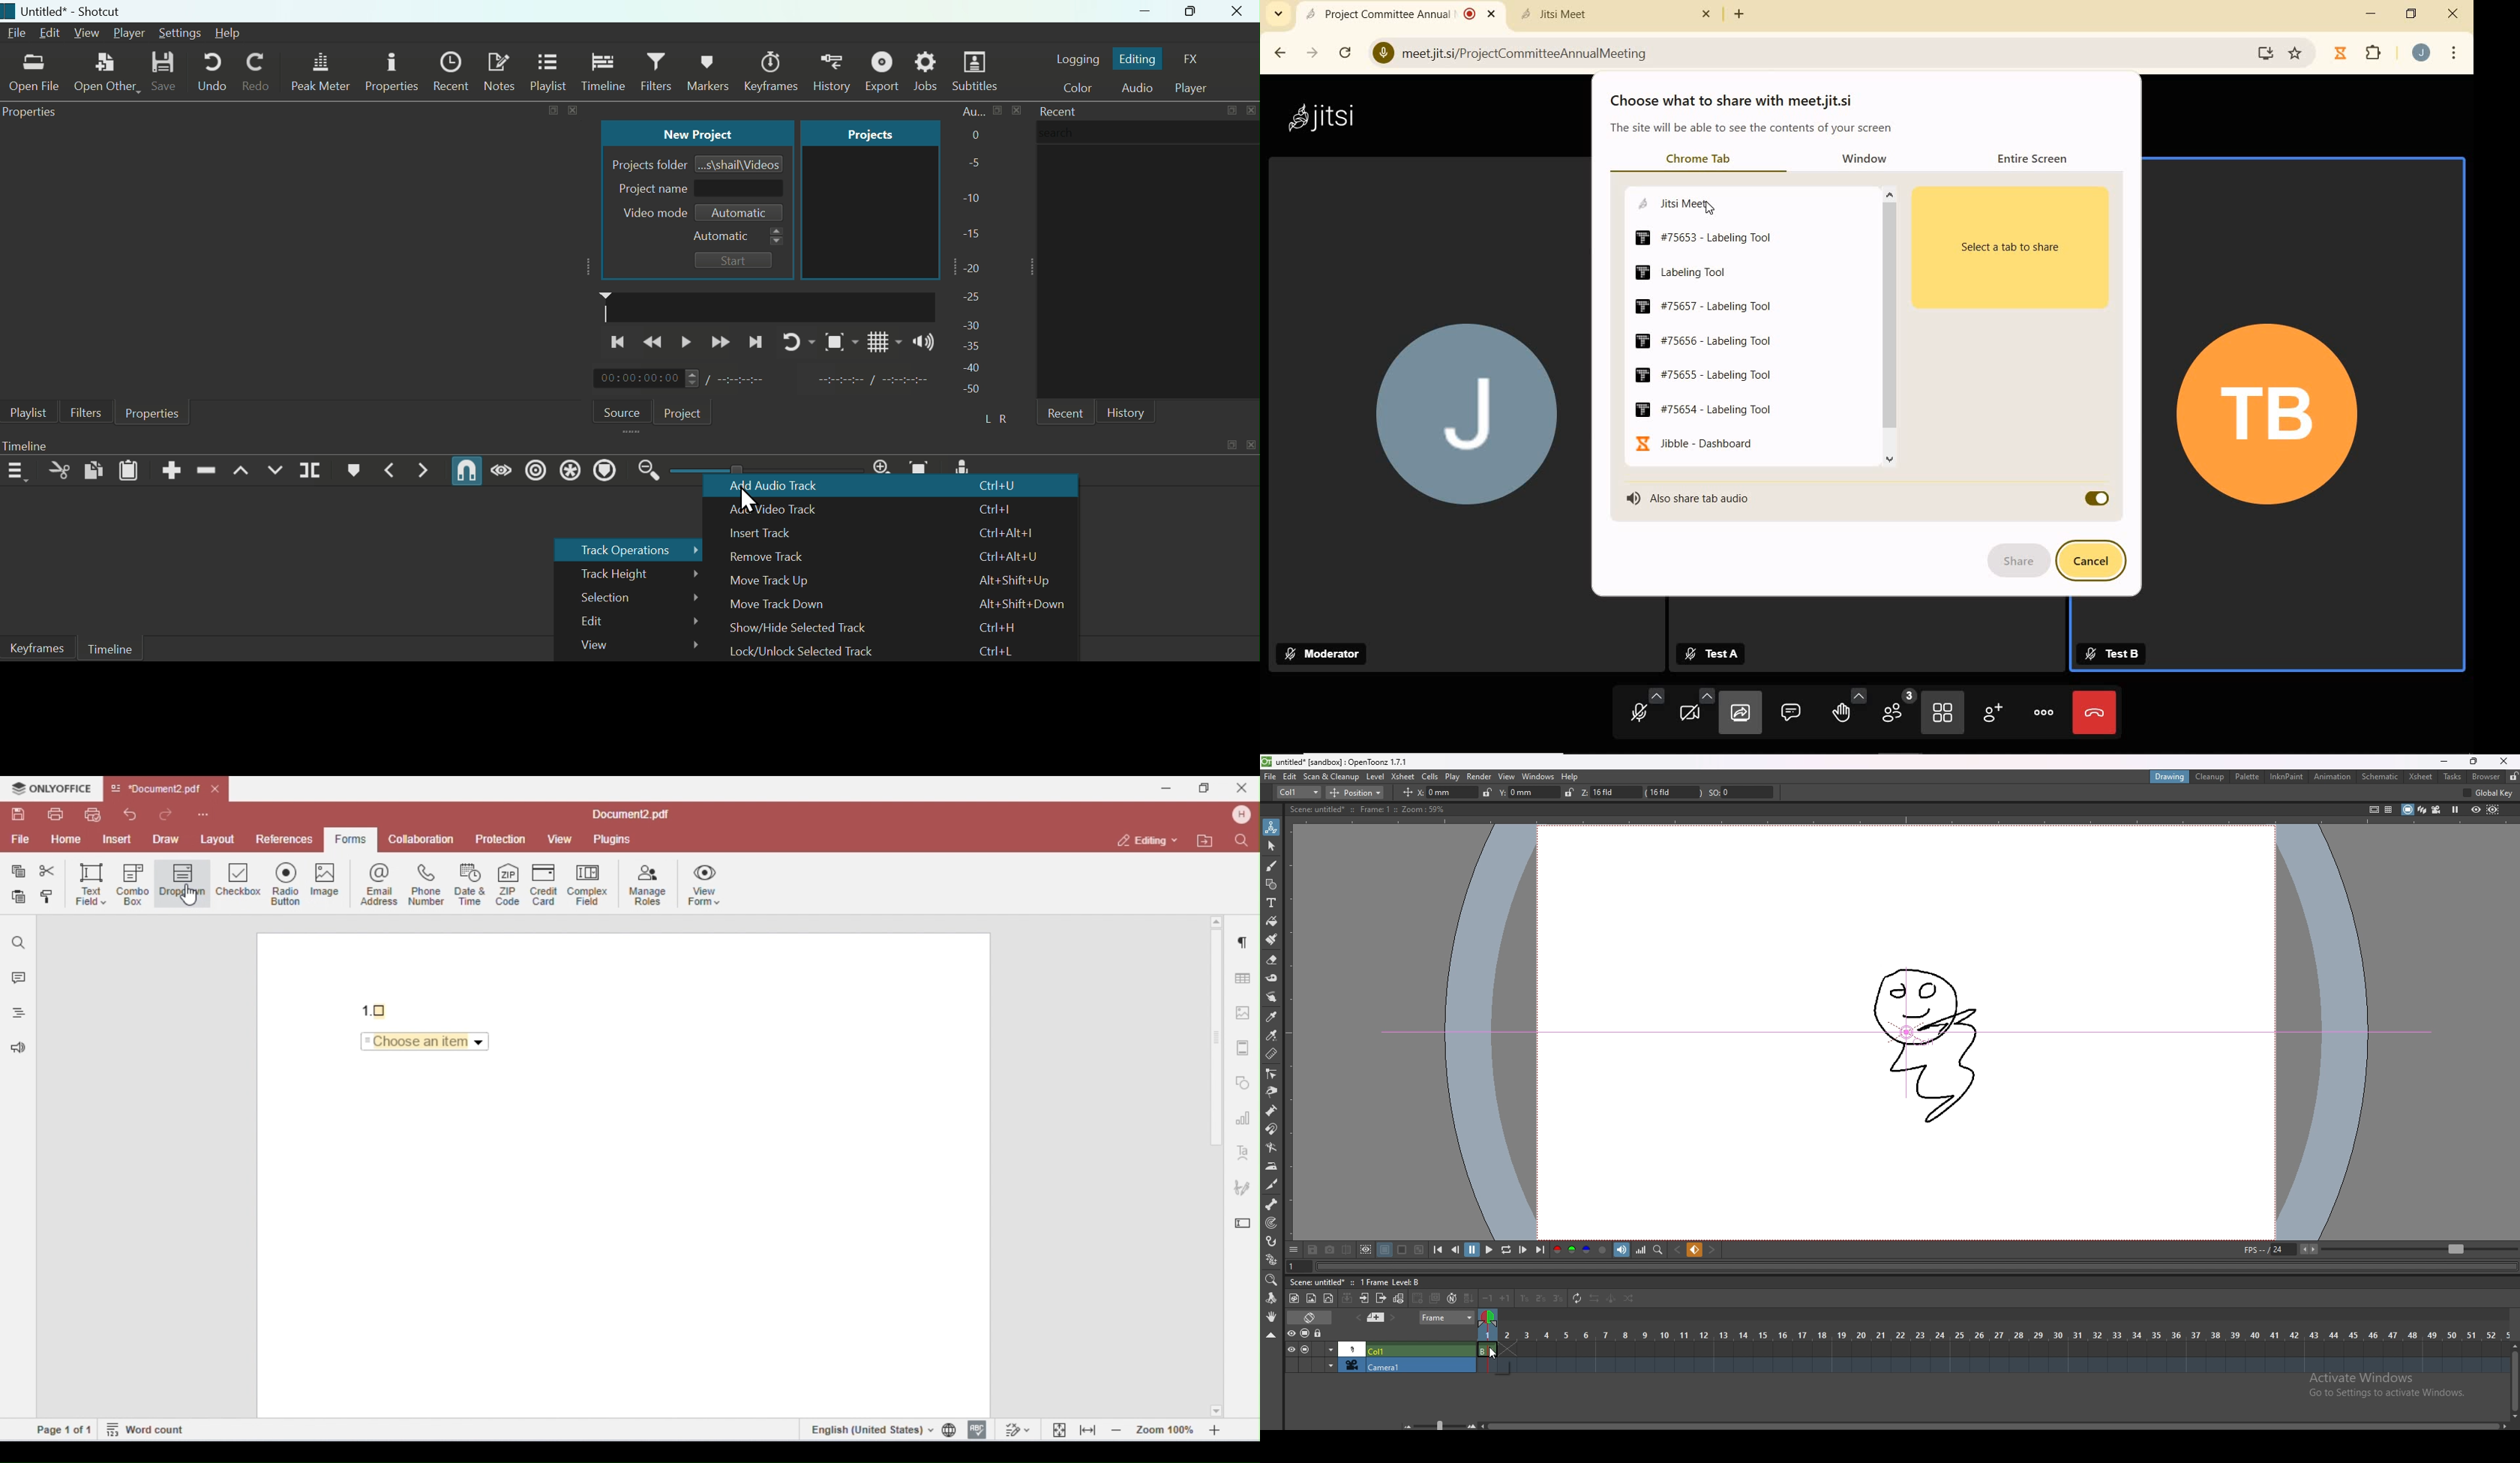  What do you see at coordinates (1488, 1250) in the screenshot?
I see `play` at bounding box center [1488, 1250].